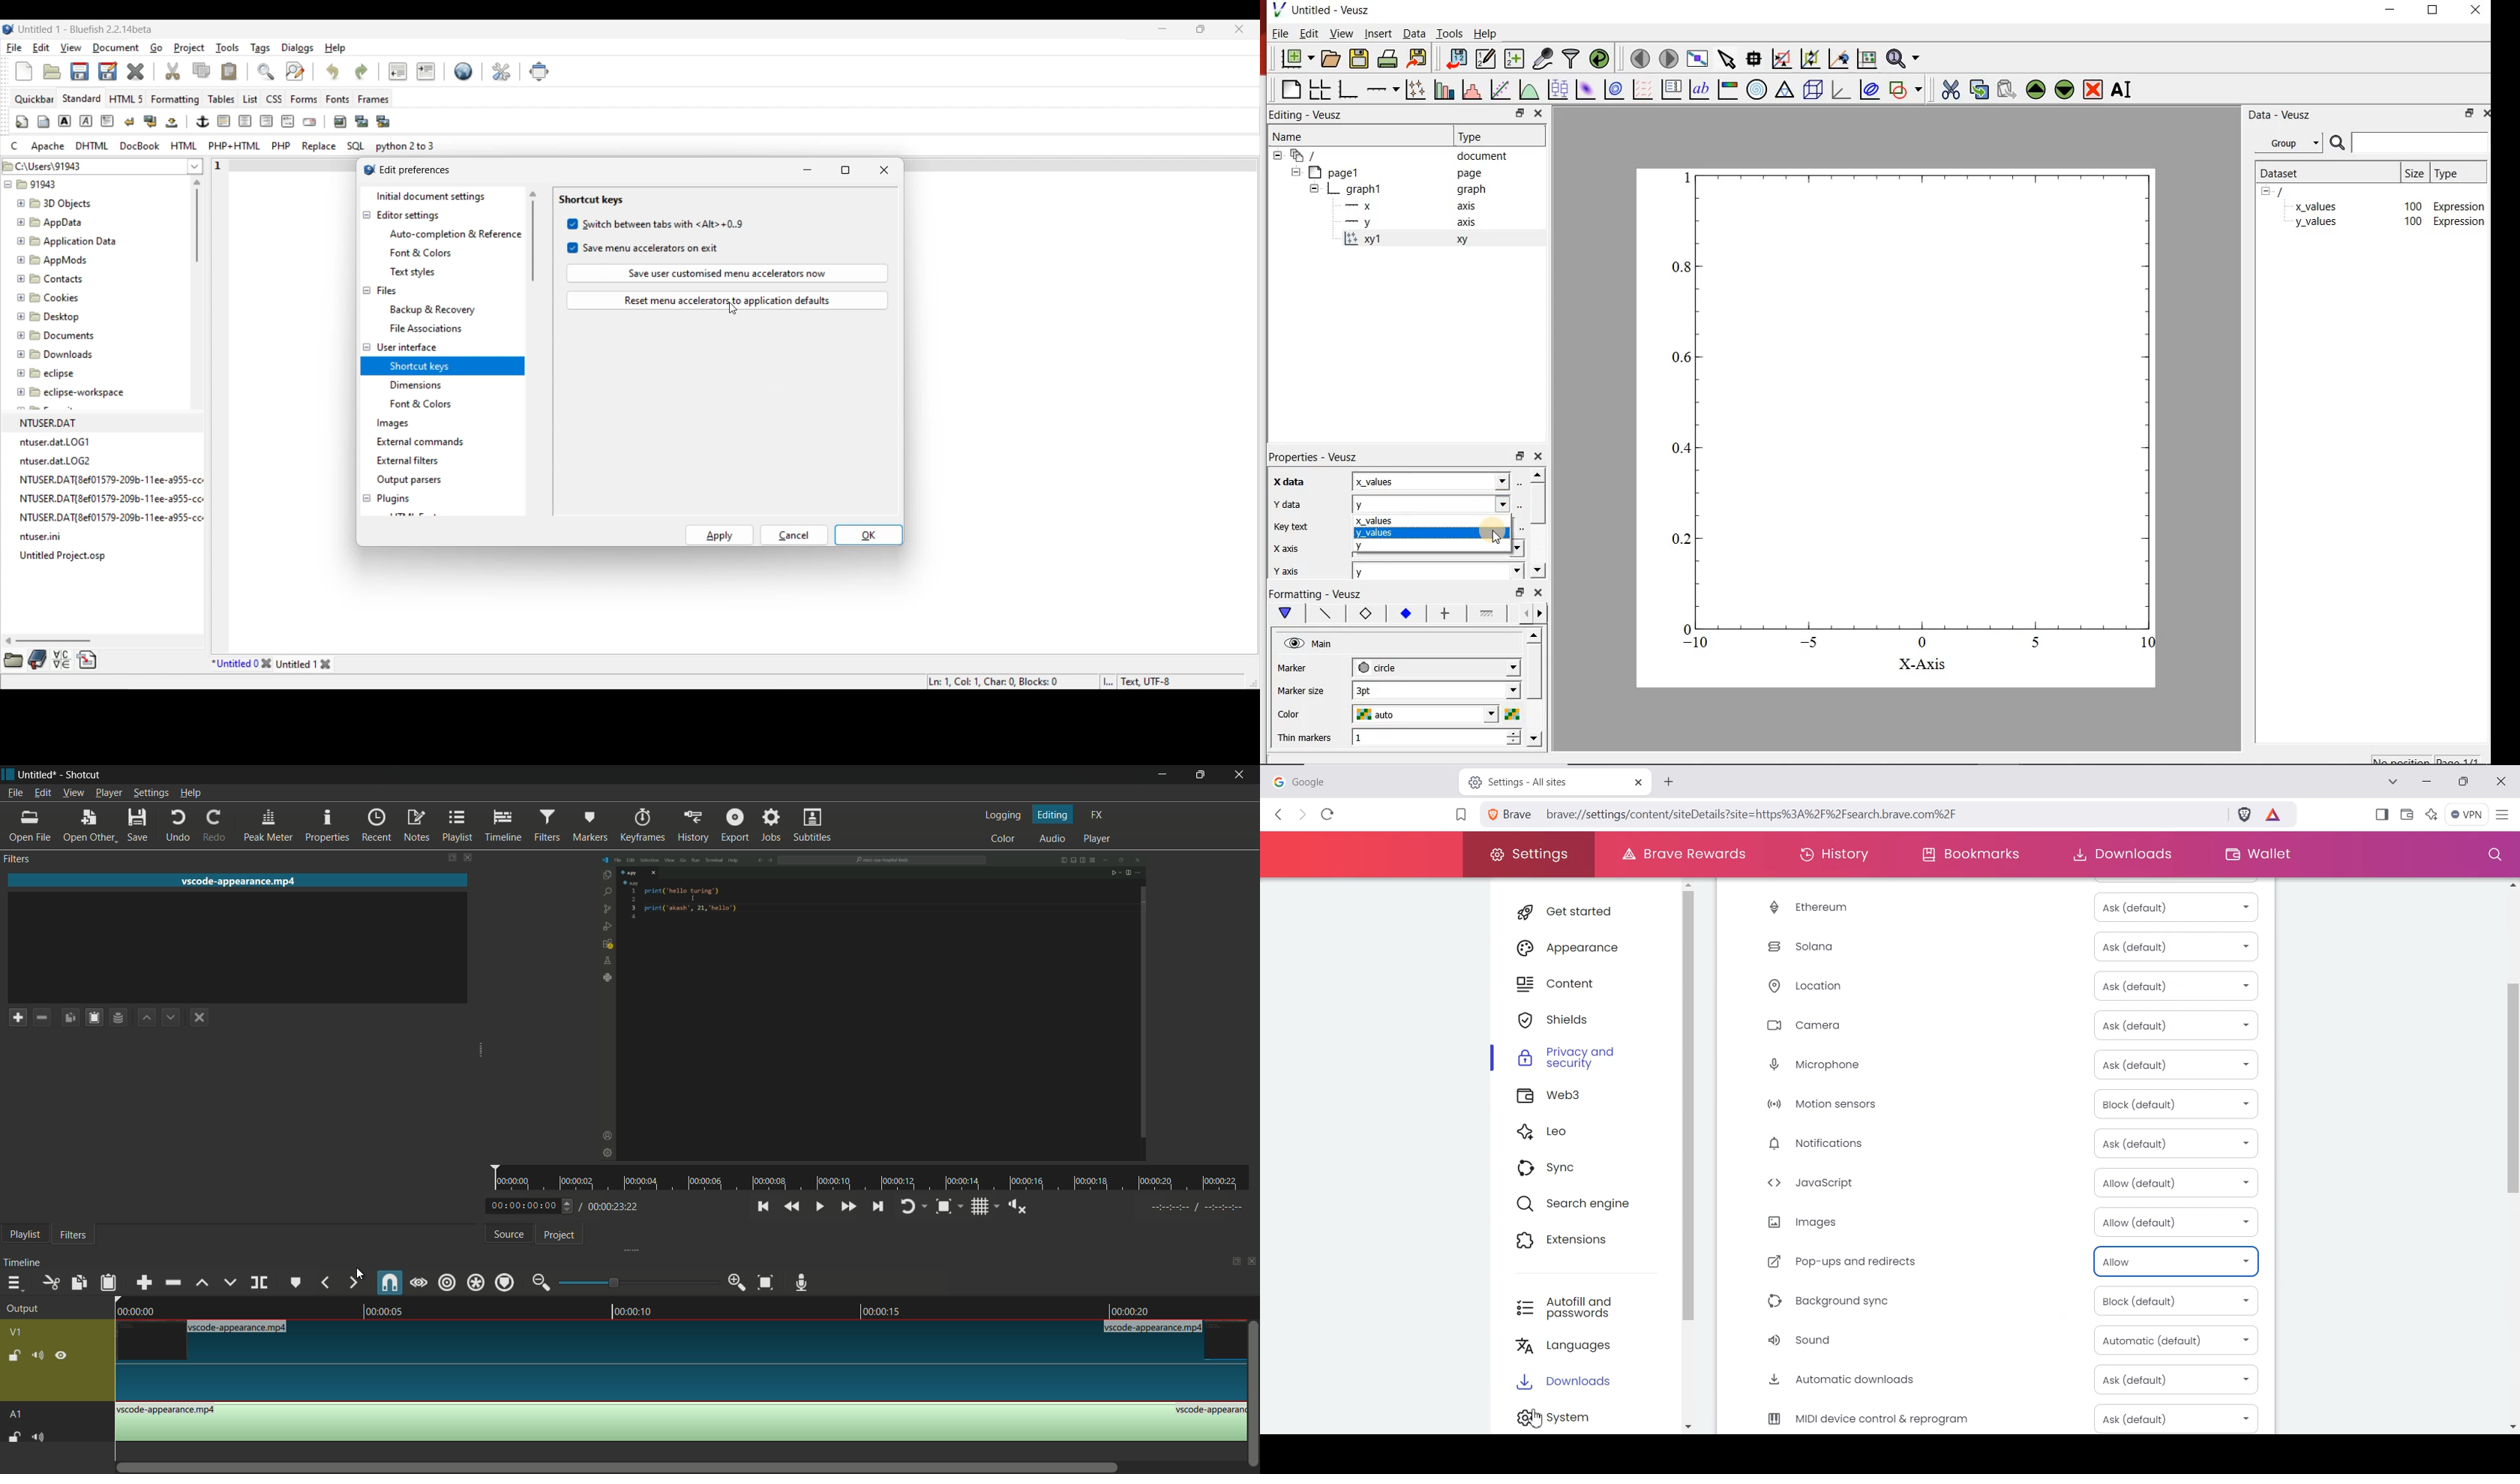 The height and width of the screenshot is (1484, 2520). What do you see at coordinates (1383, 89) in the screenshot?
I see `add axis on the plot` at bounding box center [1383, 89].